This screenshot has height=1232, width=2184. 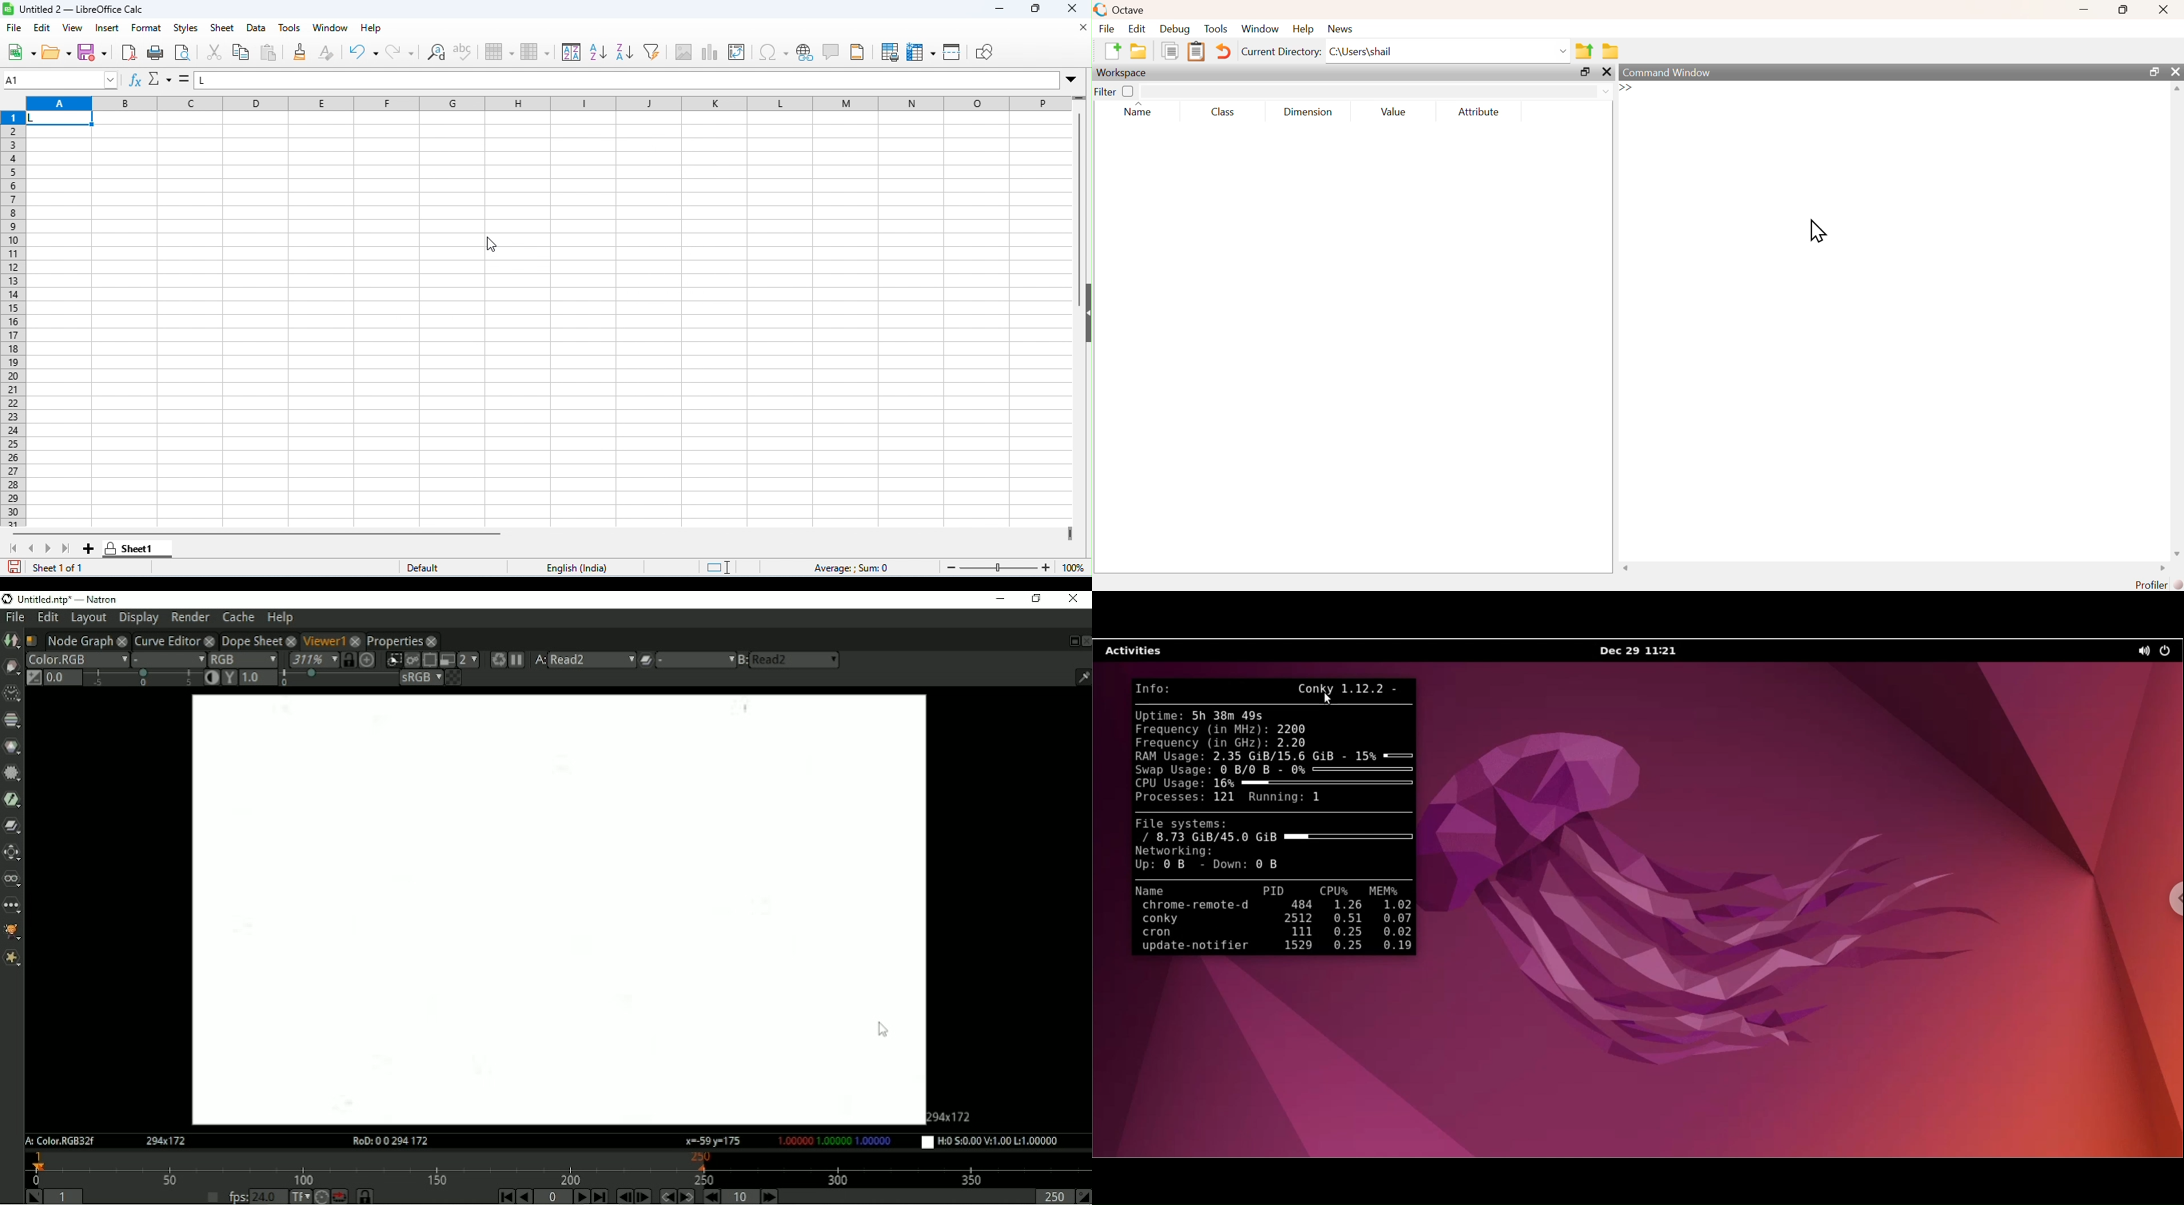 I want to click on close, so click(x=1607, y=73).